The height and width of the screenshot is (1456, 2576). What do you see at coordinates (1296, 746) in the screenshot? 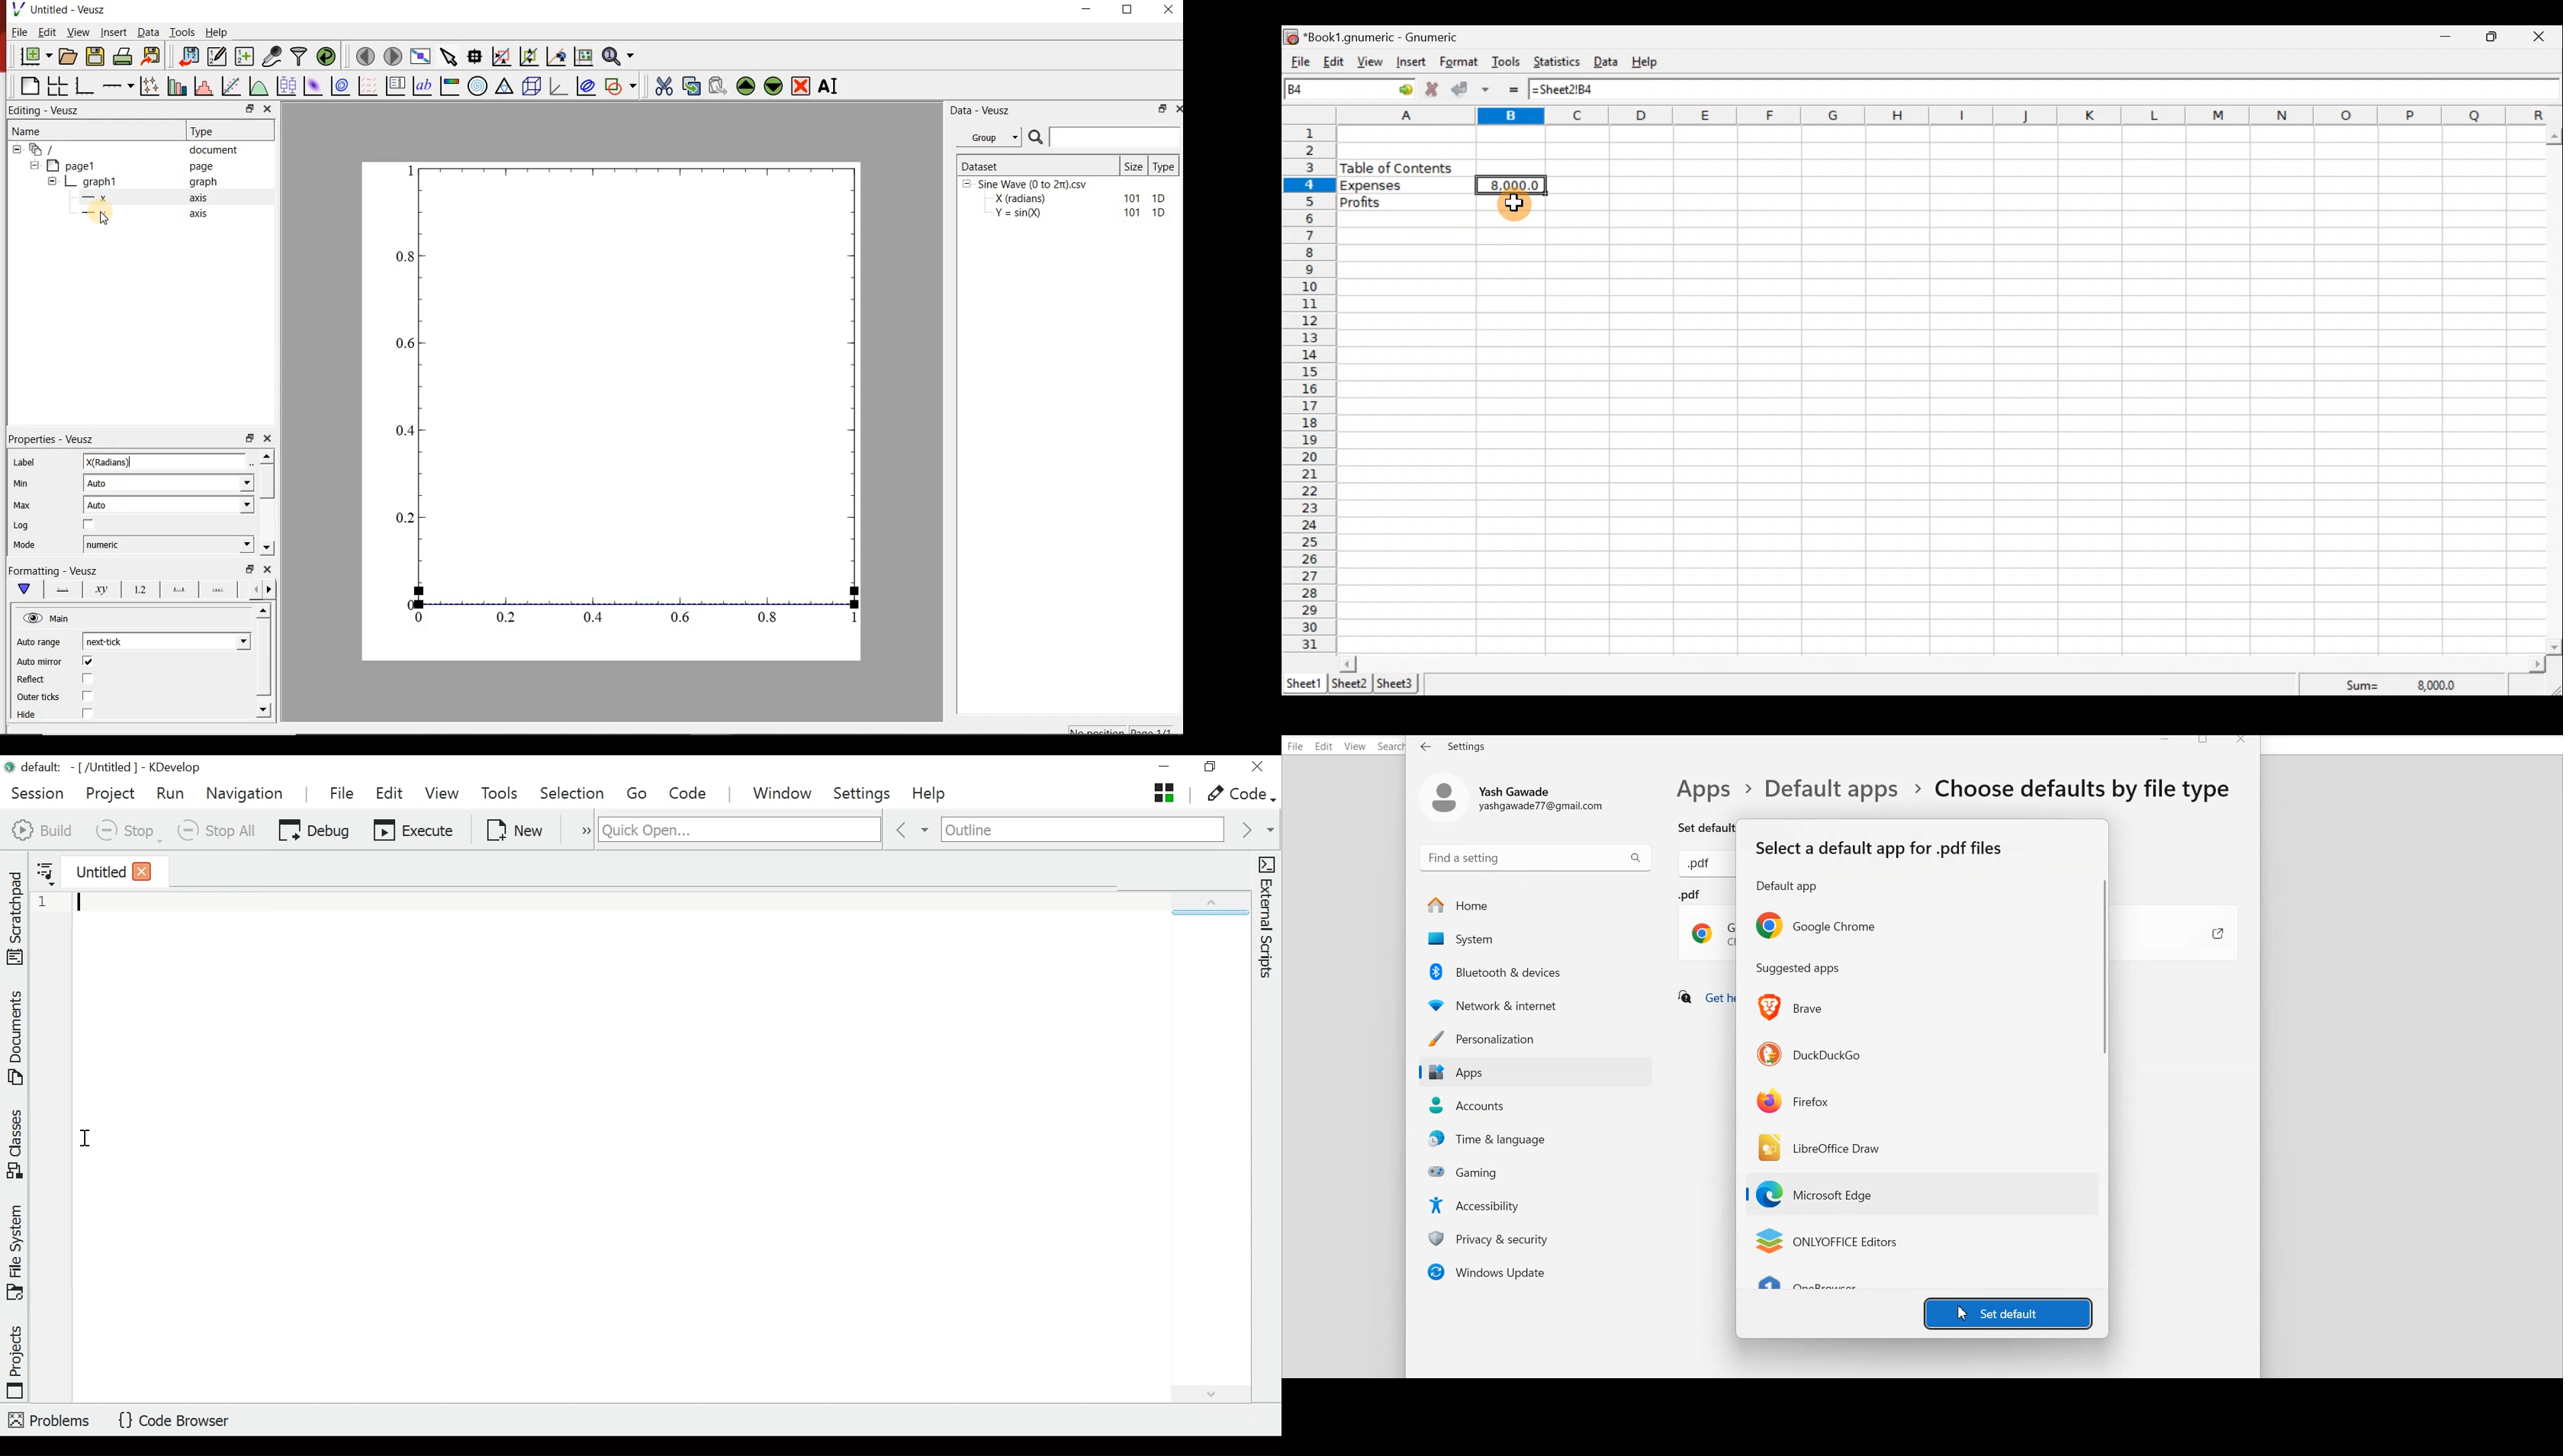
I see `File` at bounding box center [1296, 746].